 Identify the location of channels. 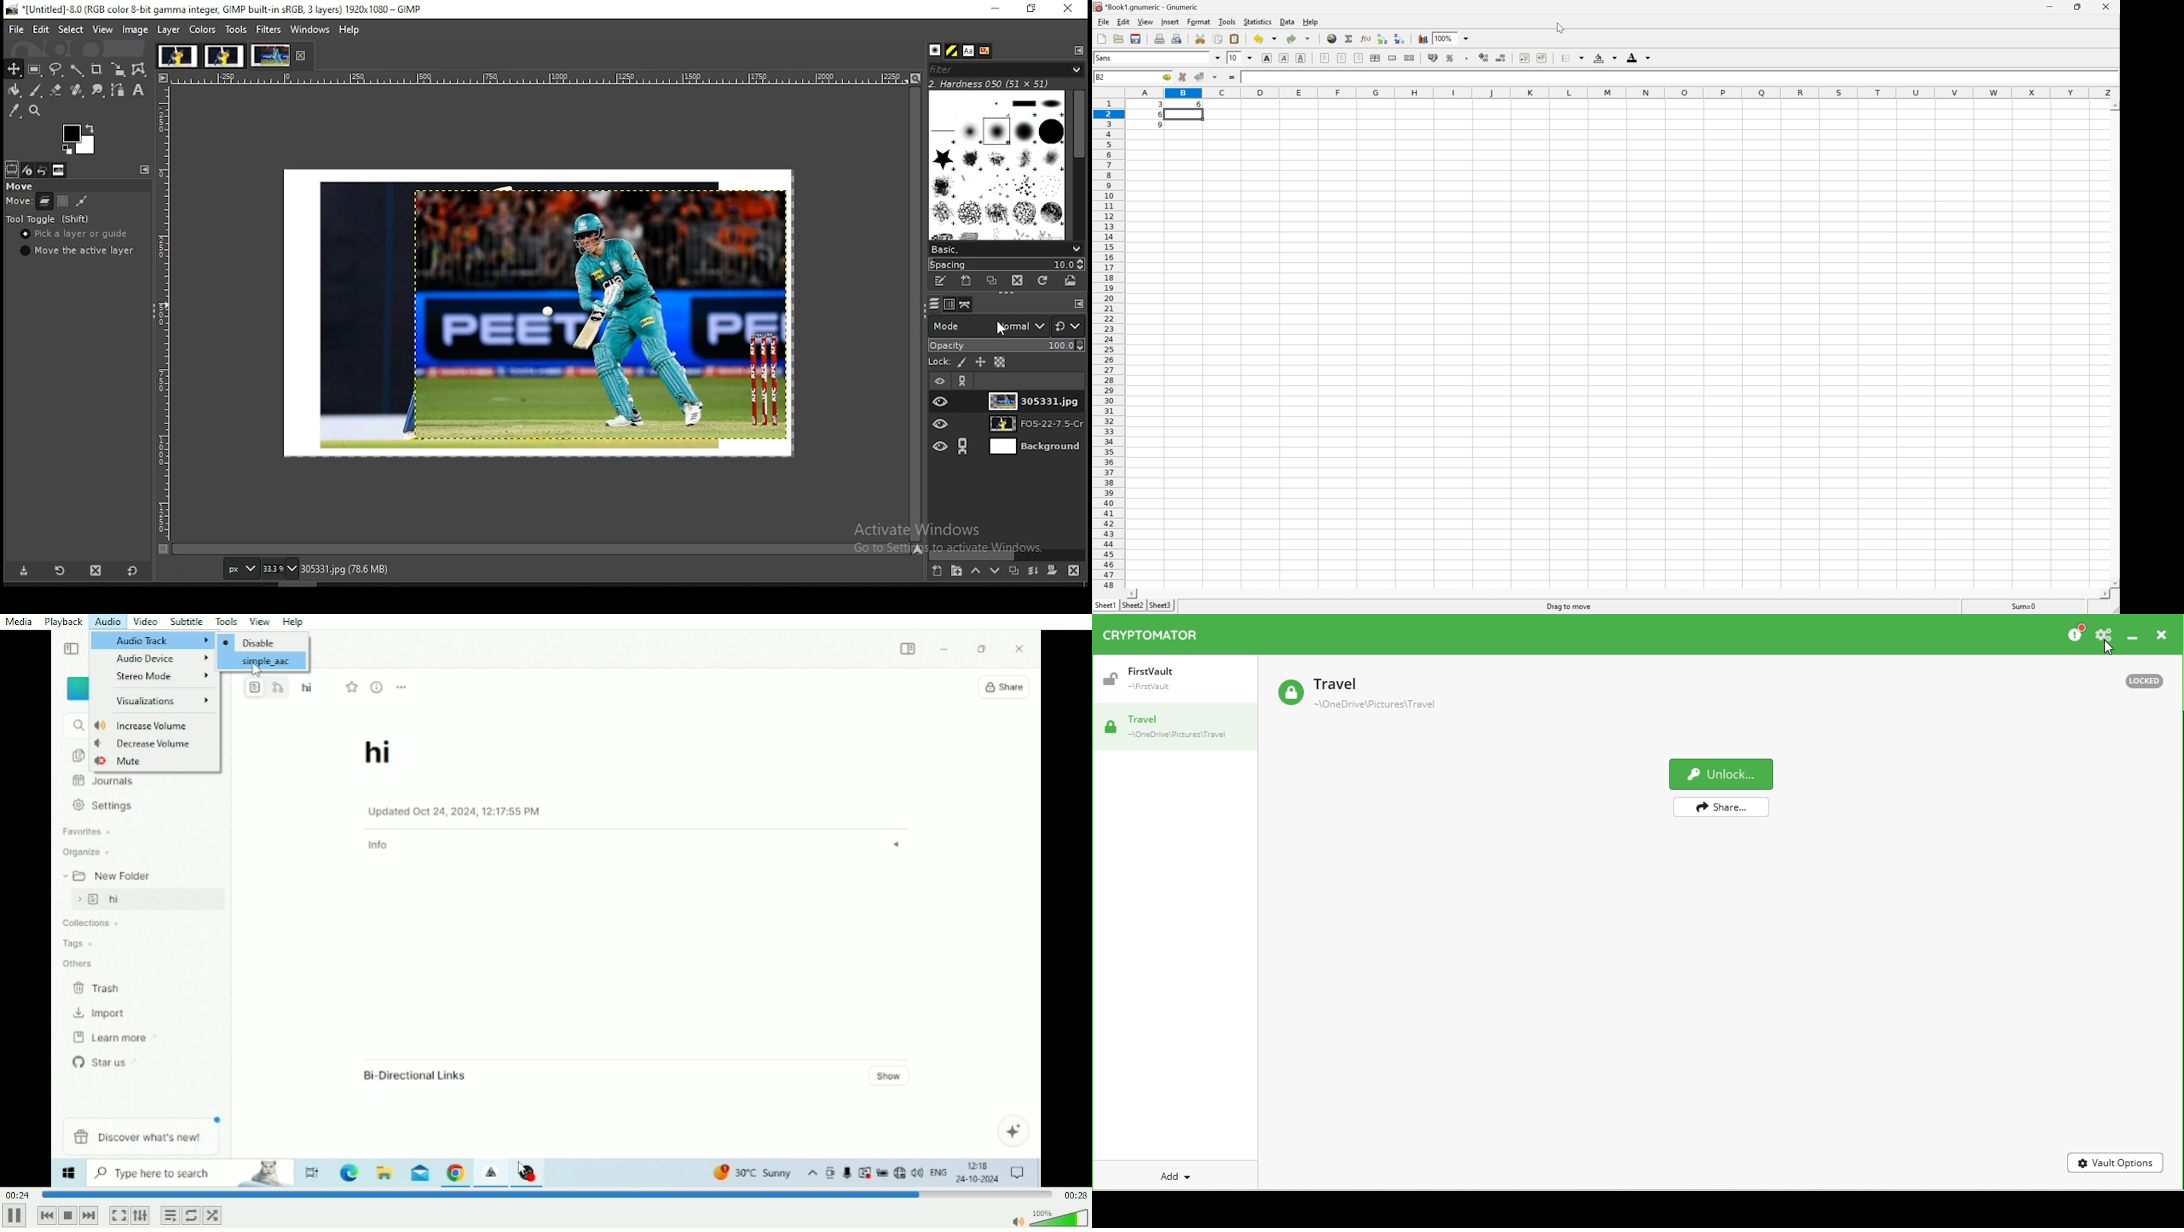
(948, 306).